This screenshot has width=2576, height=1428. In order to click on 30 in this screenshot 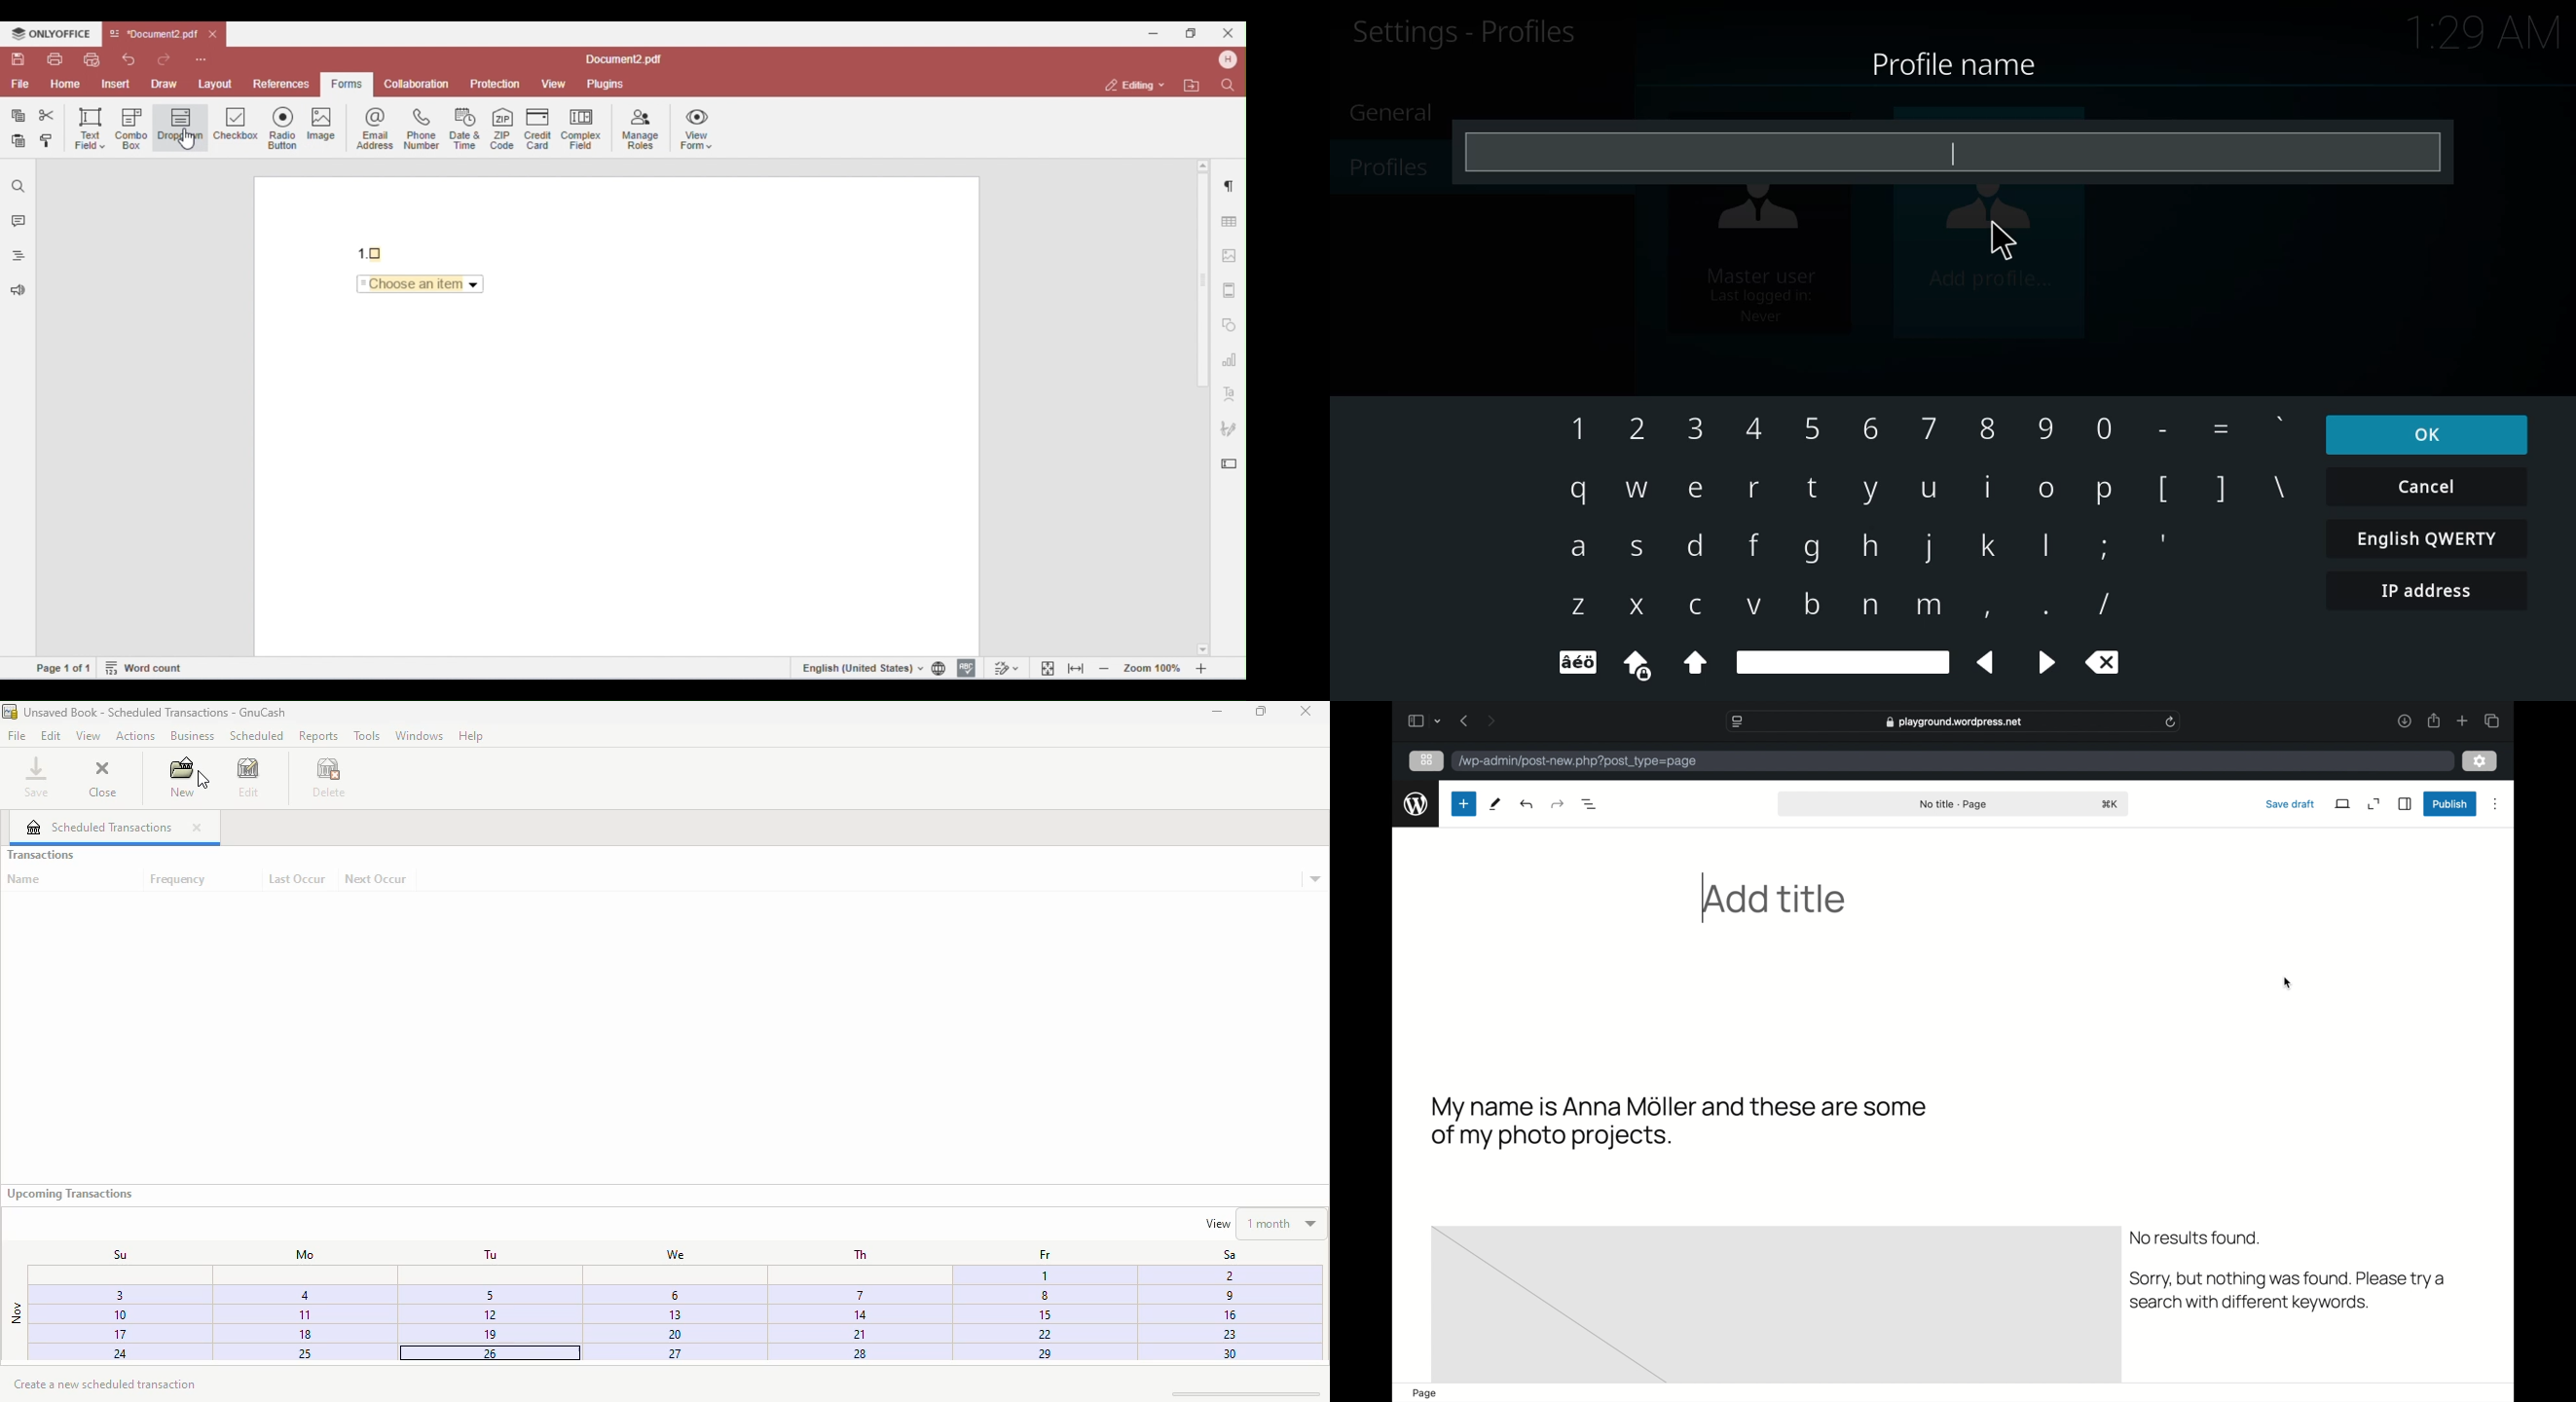, I will do `click(1227, 1354)`.